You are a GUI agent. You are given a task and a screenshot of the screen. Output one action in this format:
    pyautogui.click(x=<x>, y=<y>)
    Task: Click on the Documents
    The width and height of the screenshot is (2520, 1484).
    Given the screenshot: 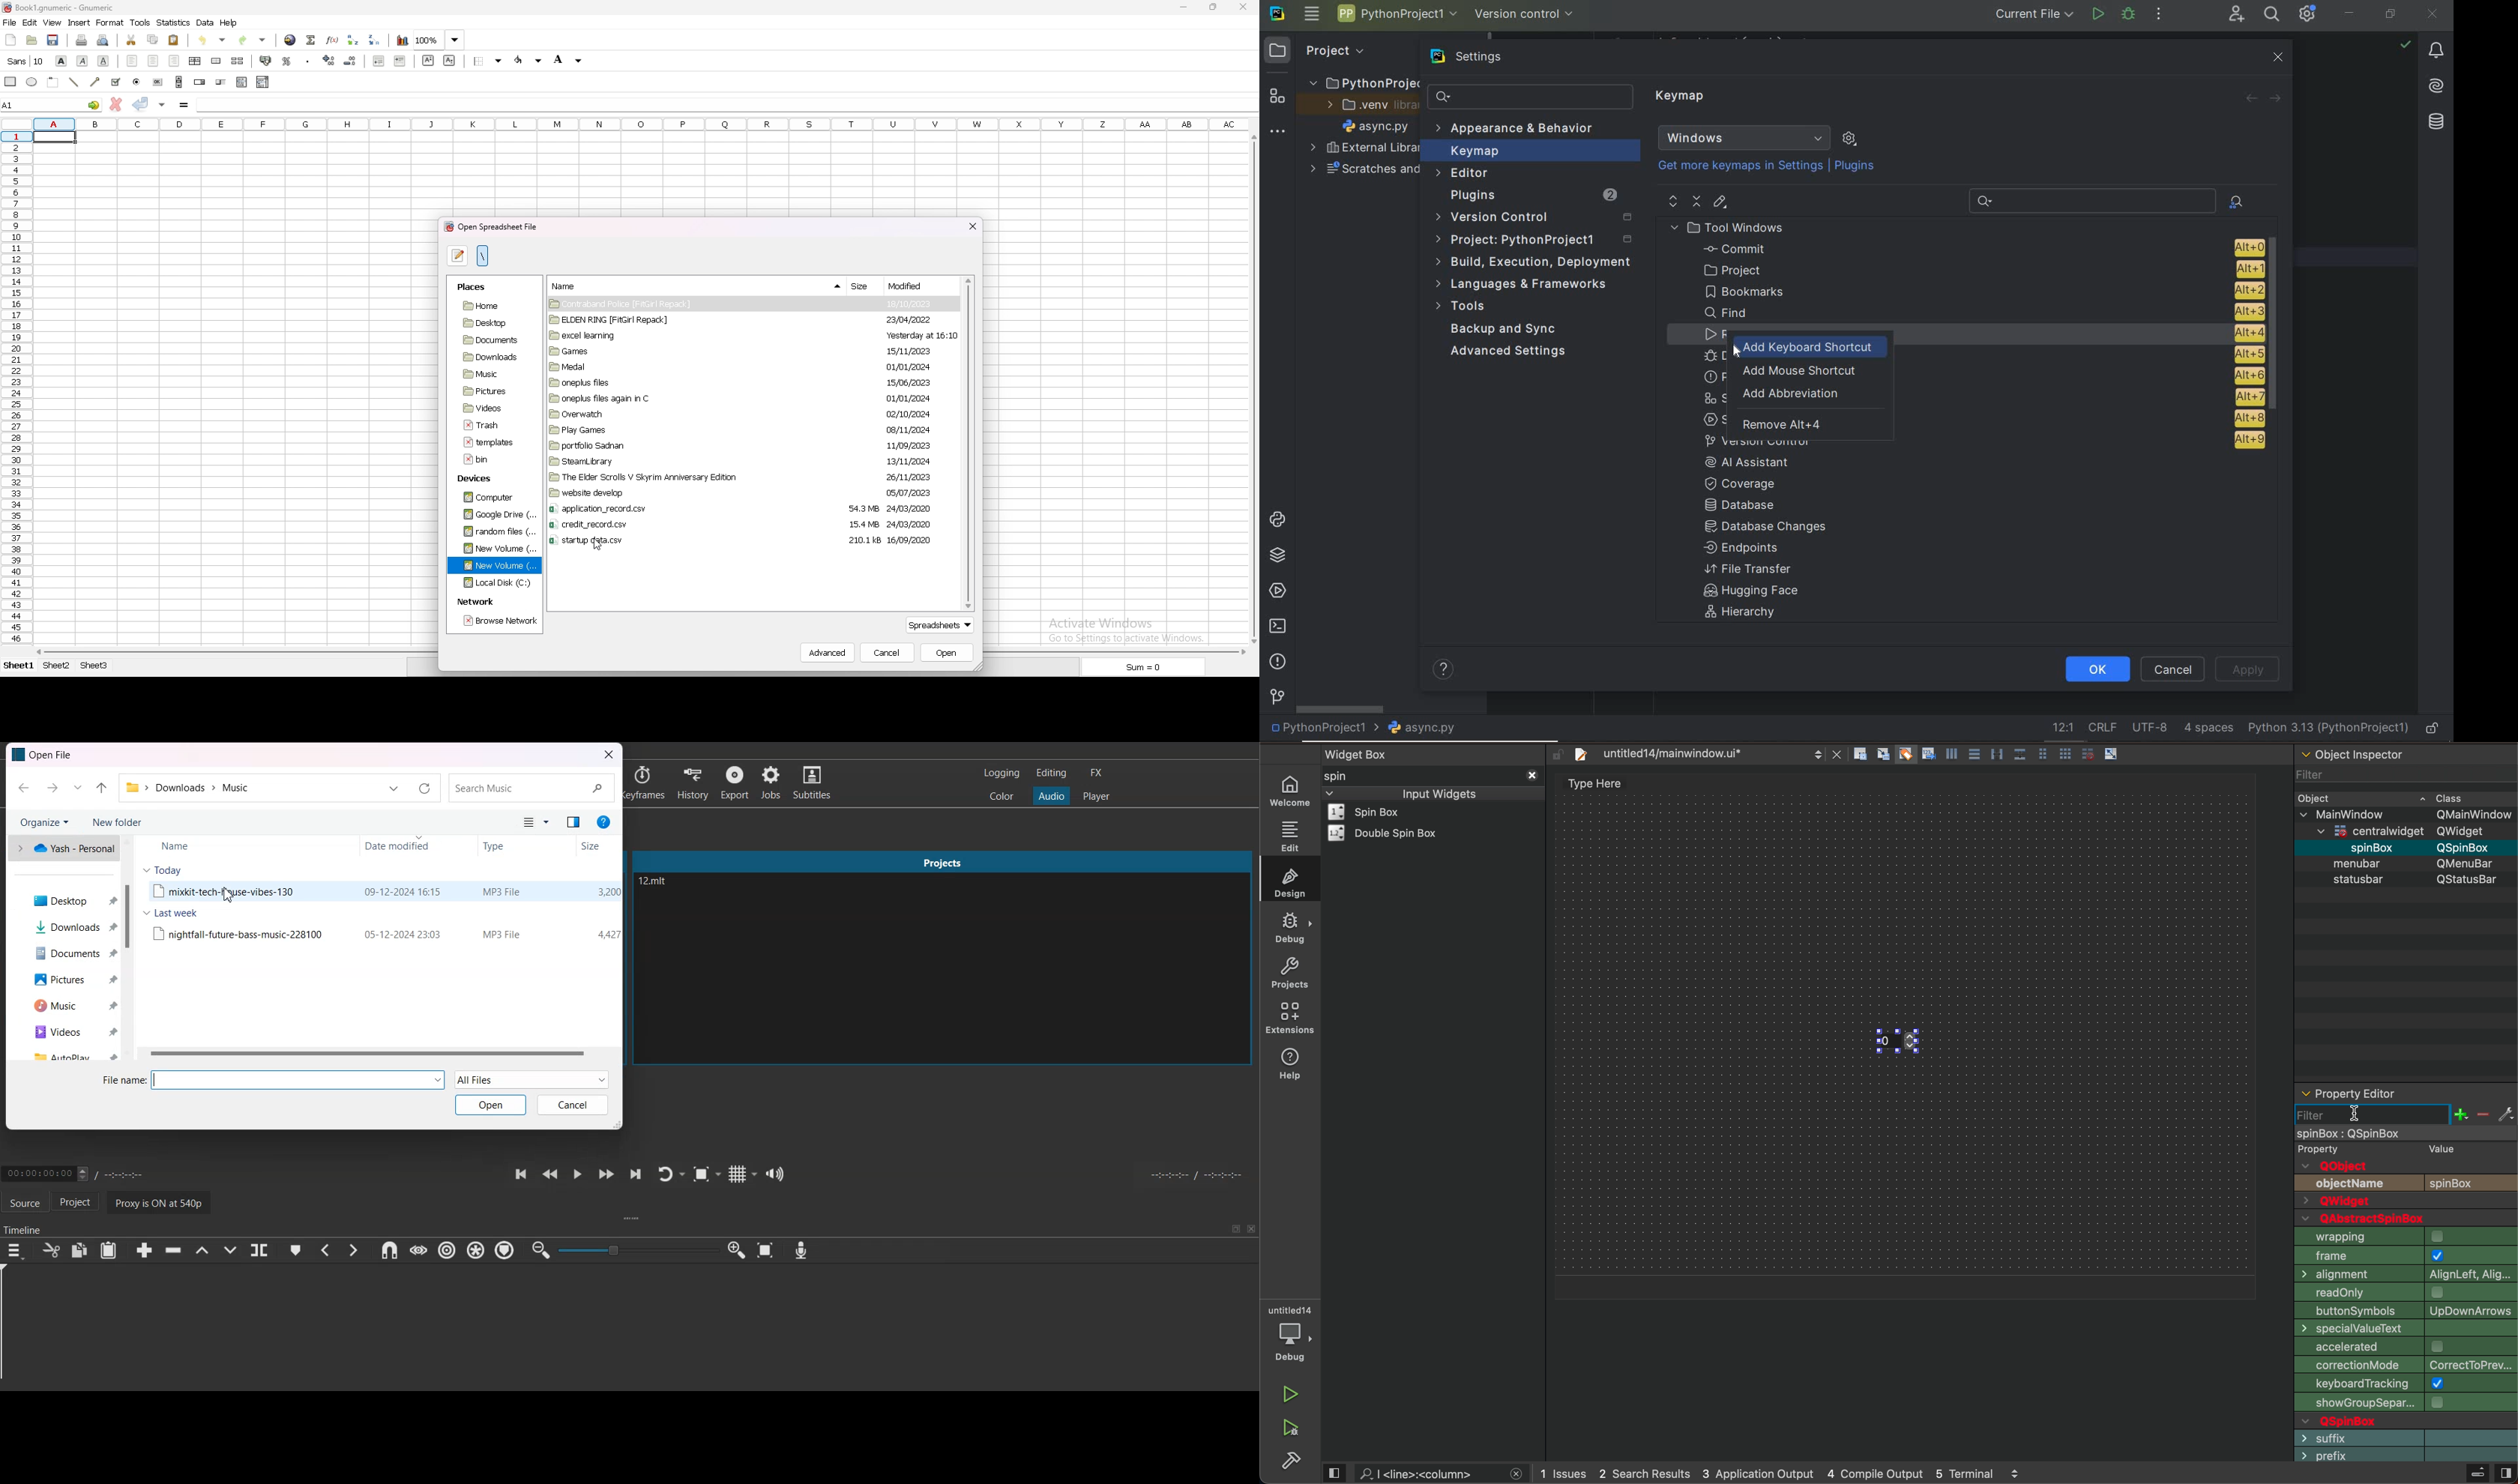 What is the action you would take?
    pyautogui.click(x=68, y=953)
    